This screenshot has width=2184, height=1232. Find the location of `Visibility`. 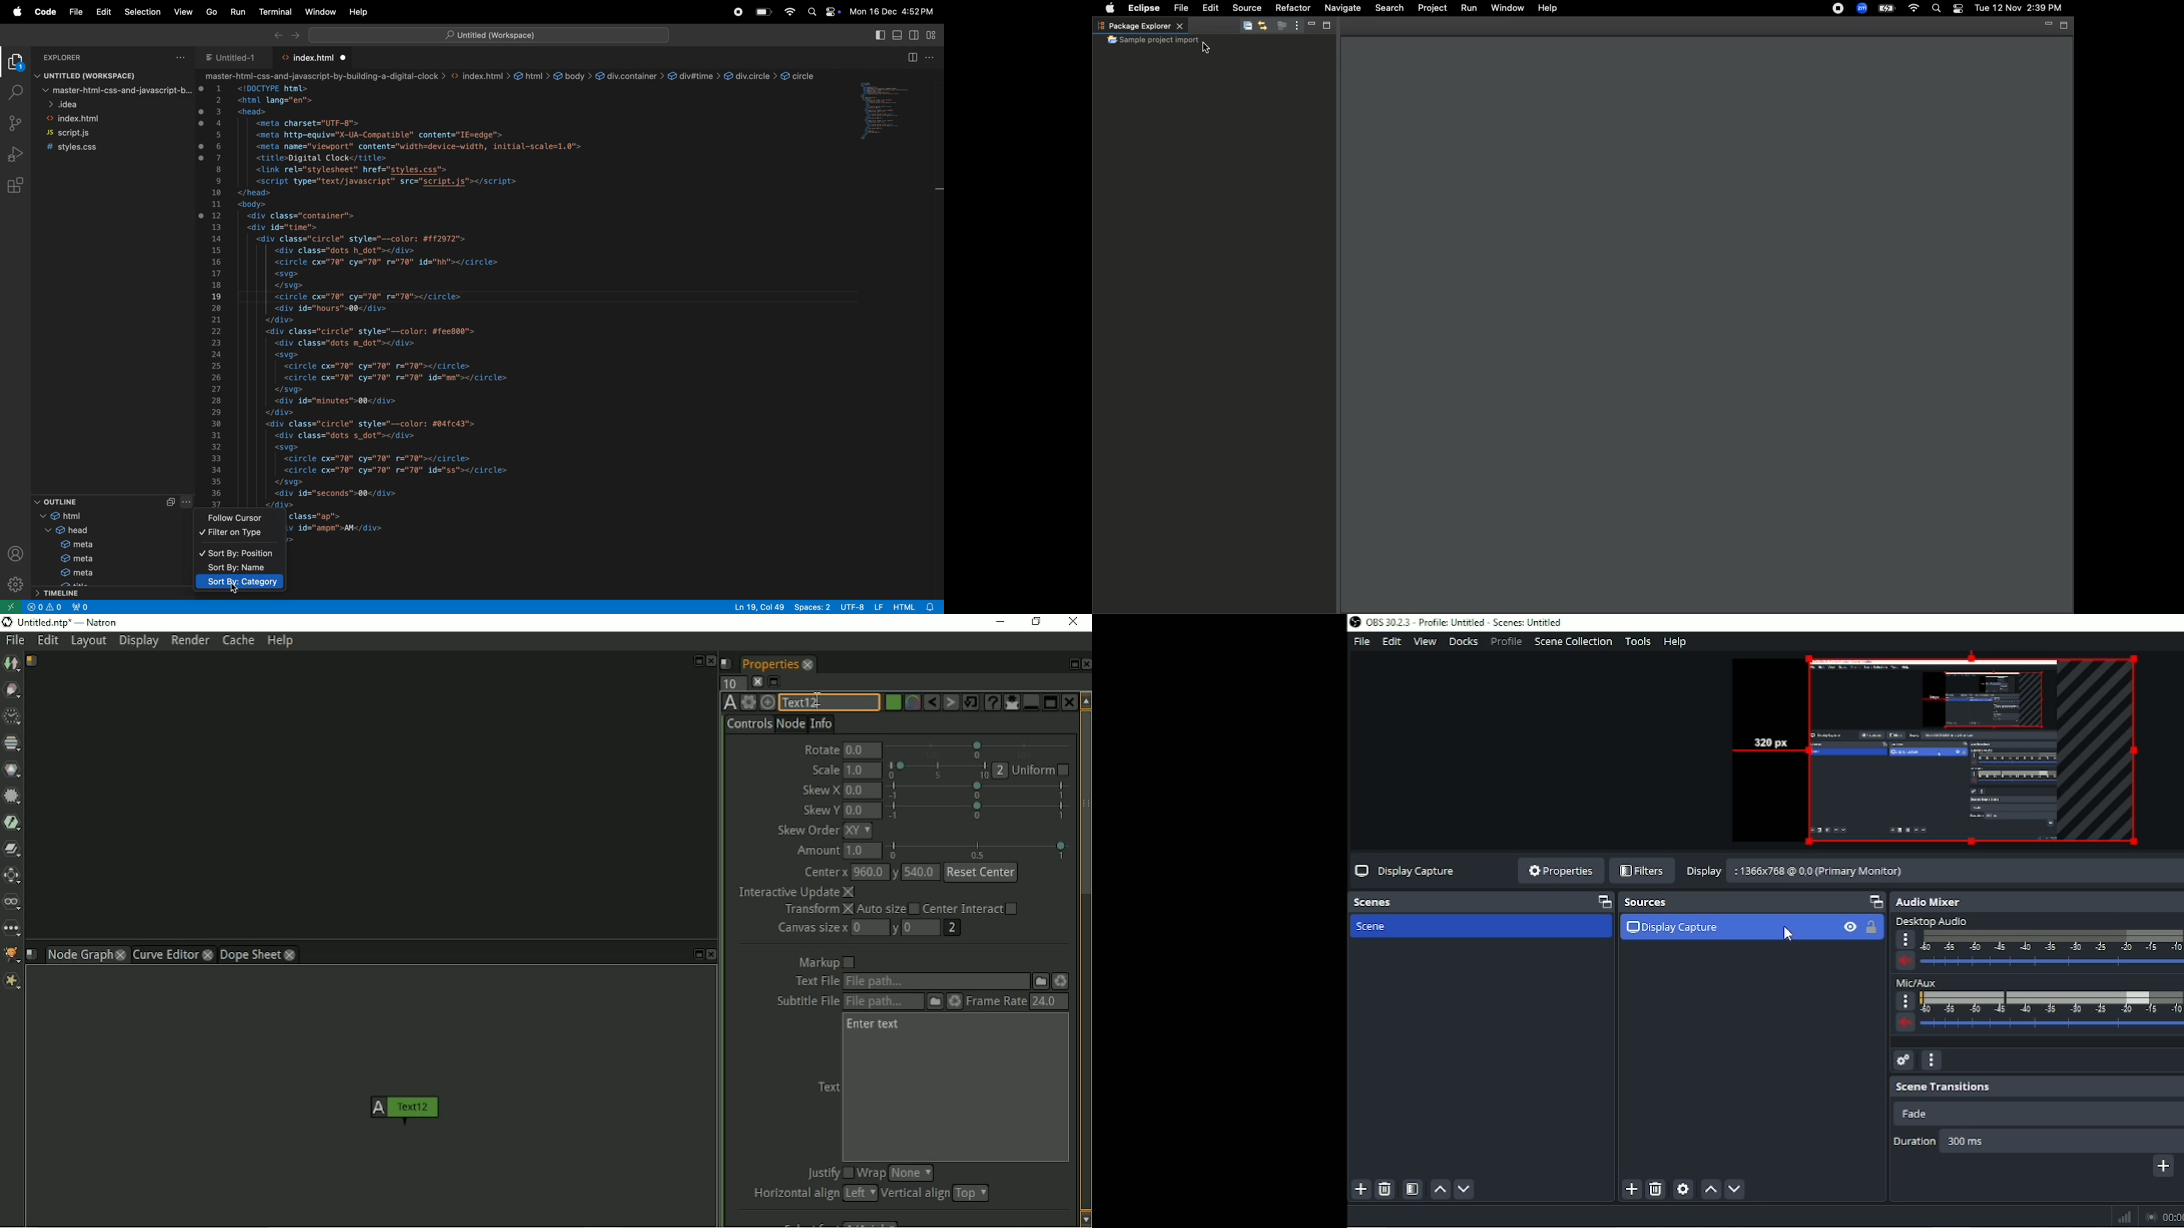

Visibility is located at coordinates (1849, 928).